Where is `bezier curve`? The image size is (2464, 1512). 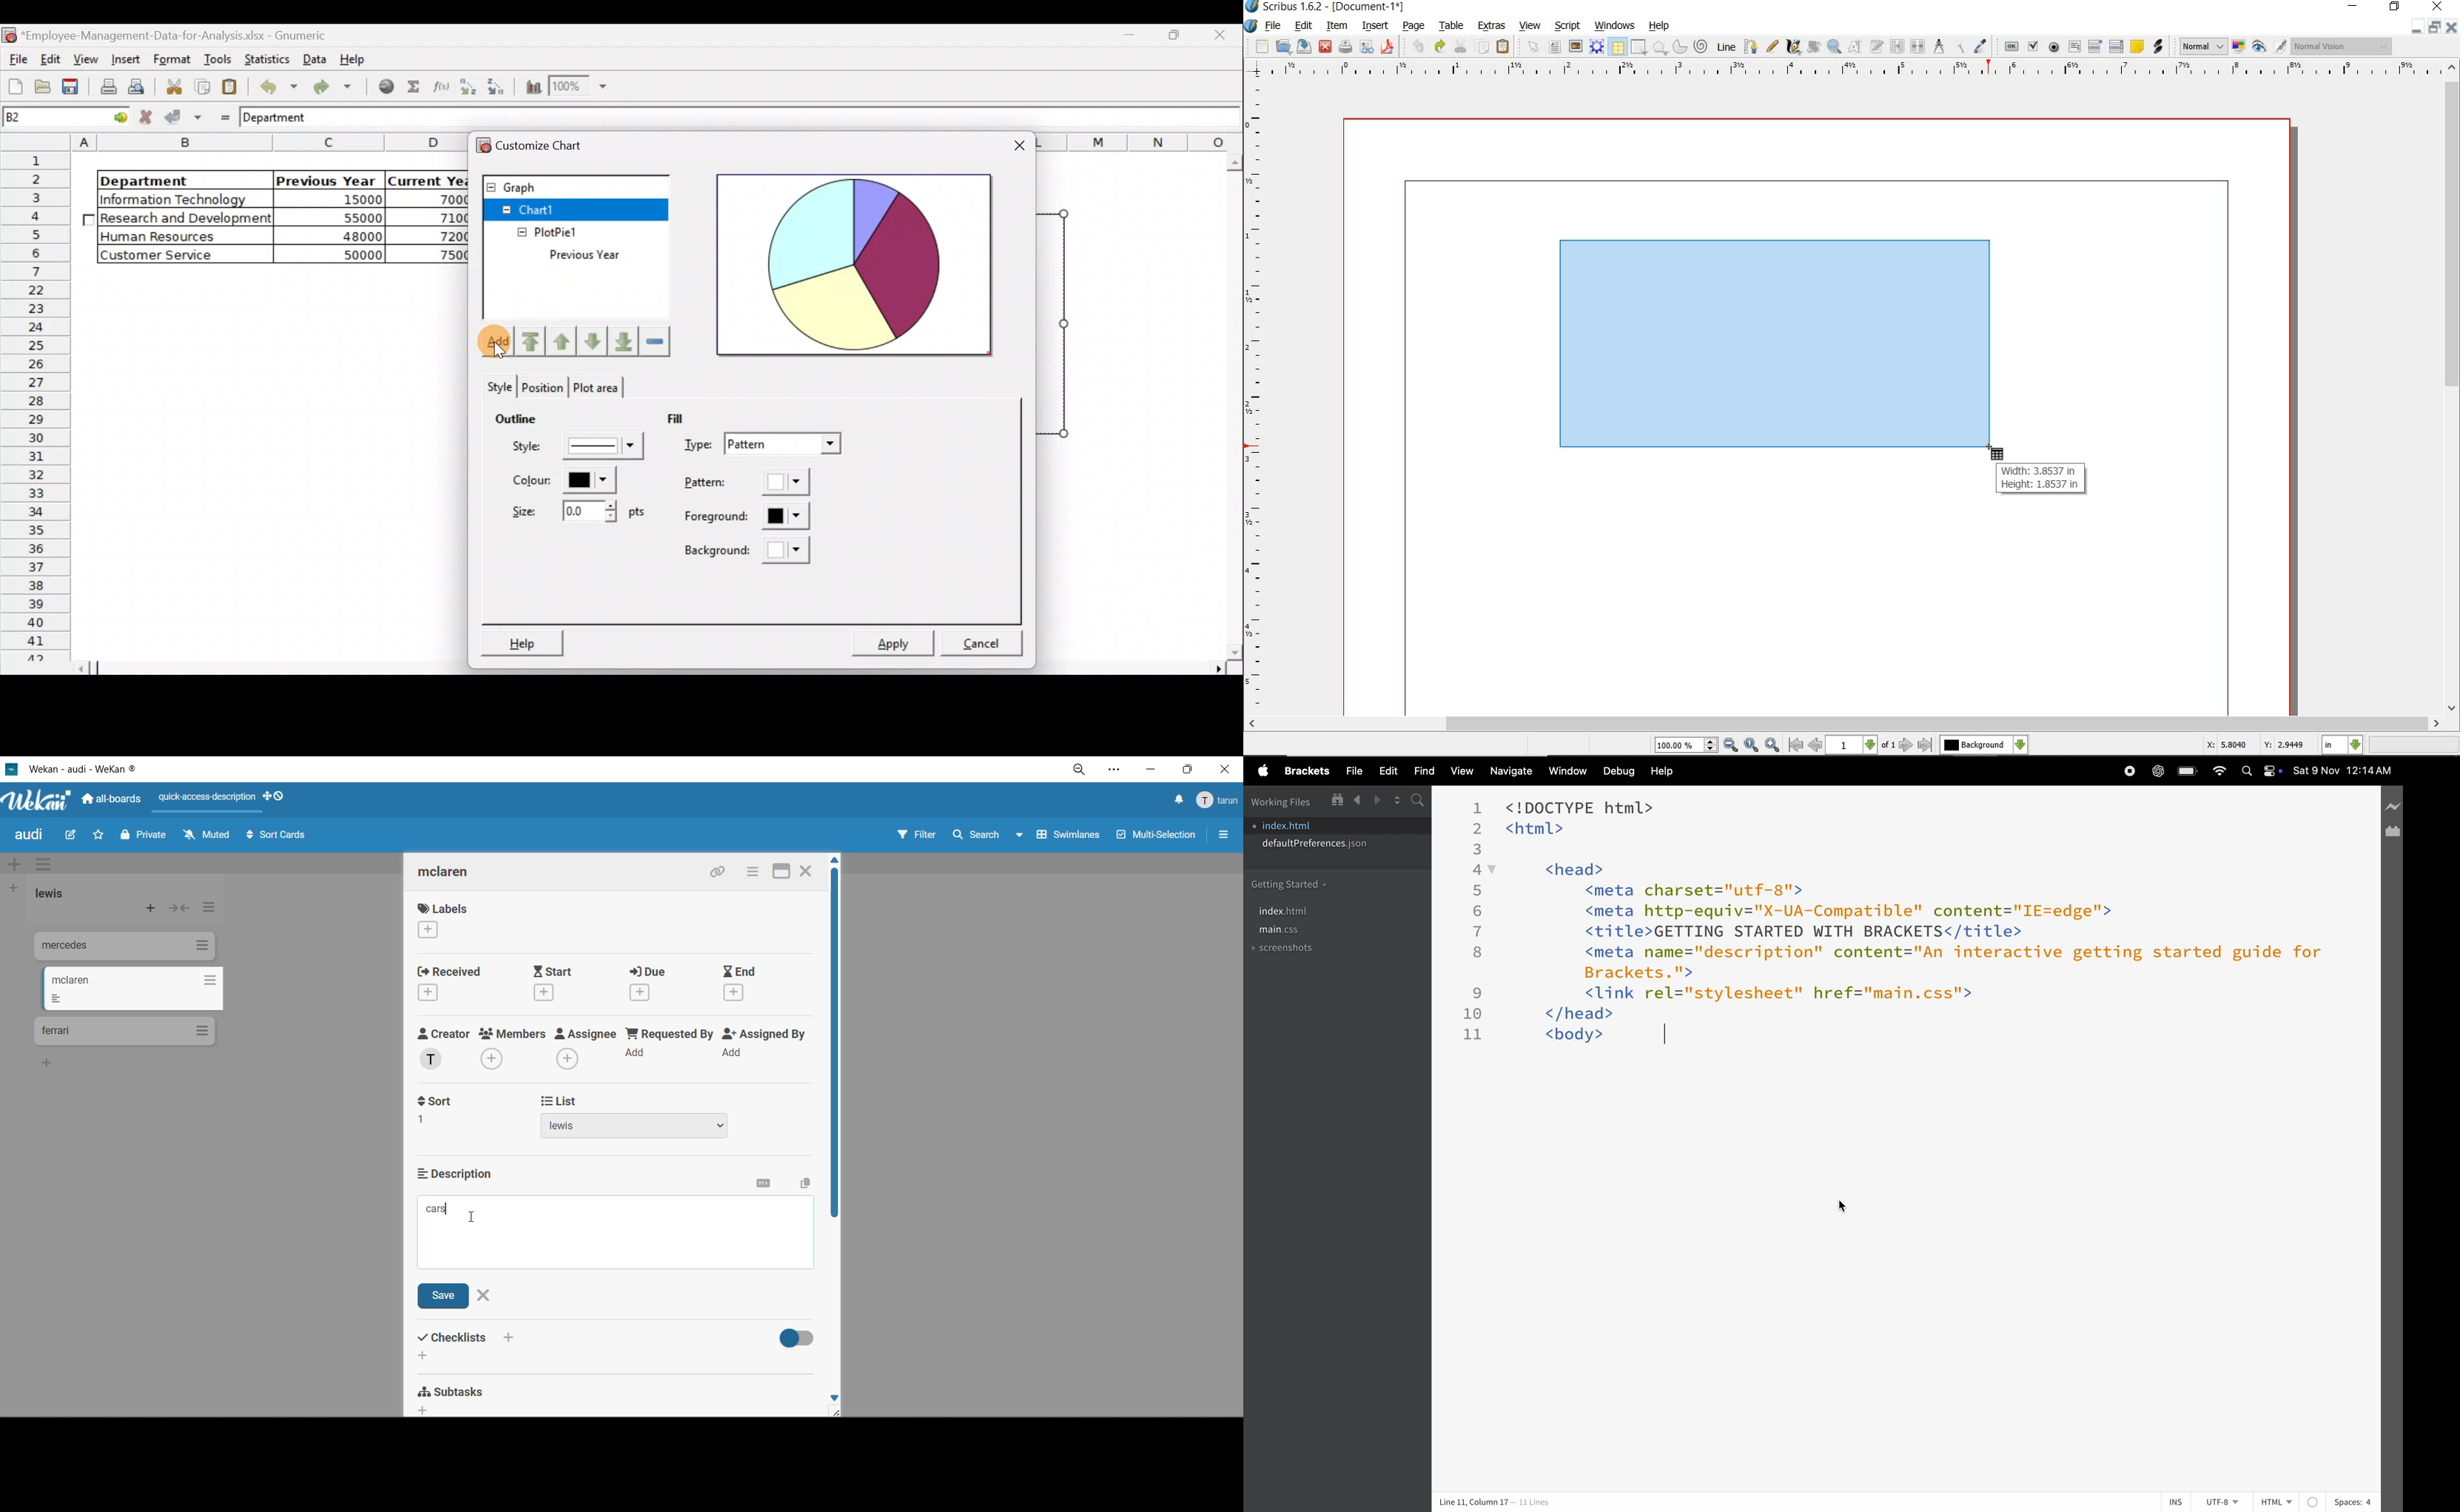 bezier curve is located at coordinates (1750, 46).